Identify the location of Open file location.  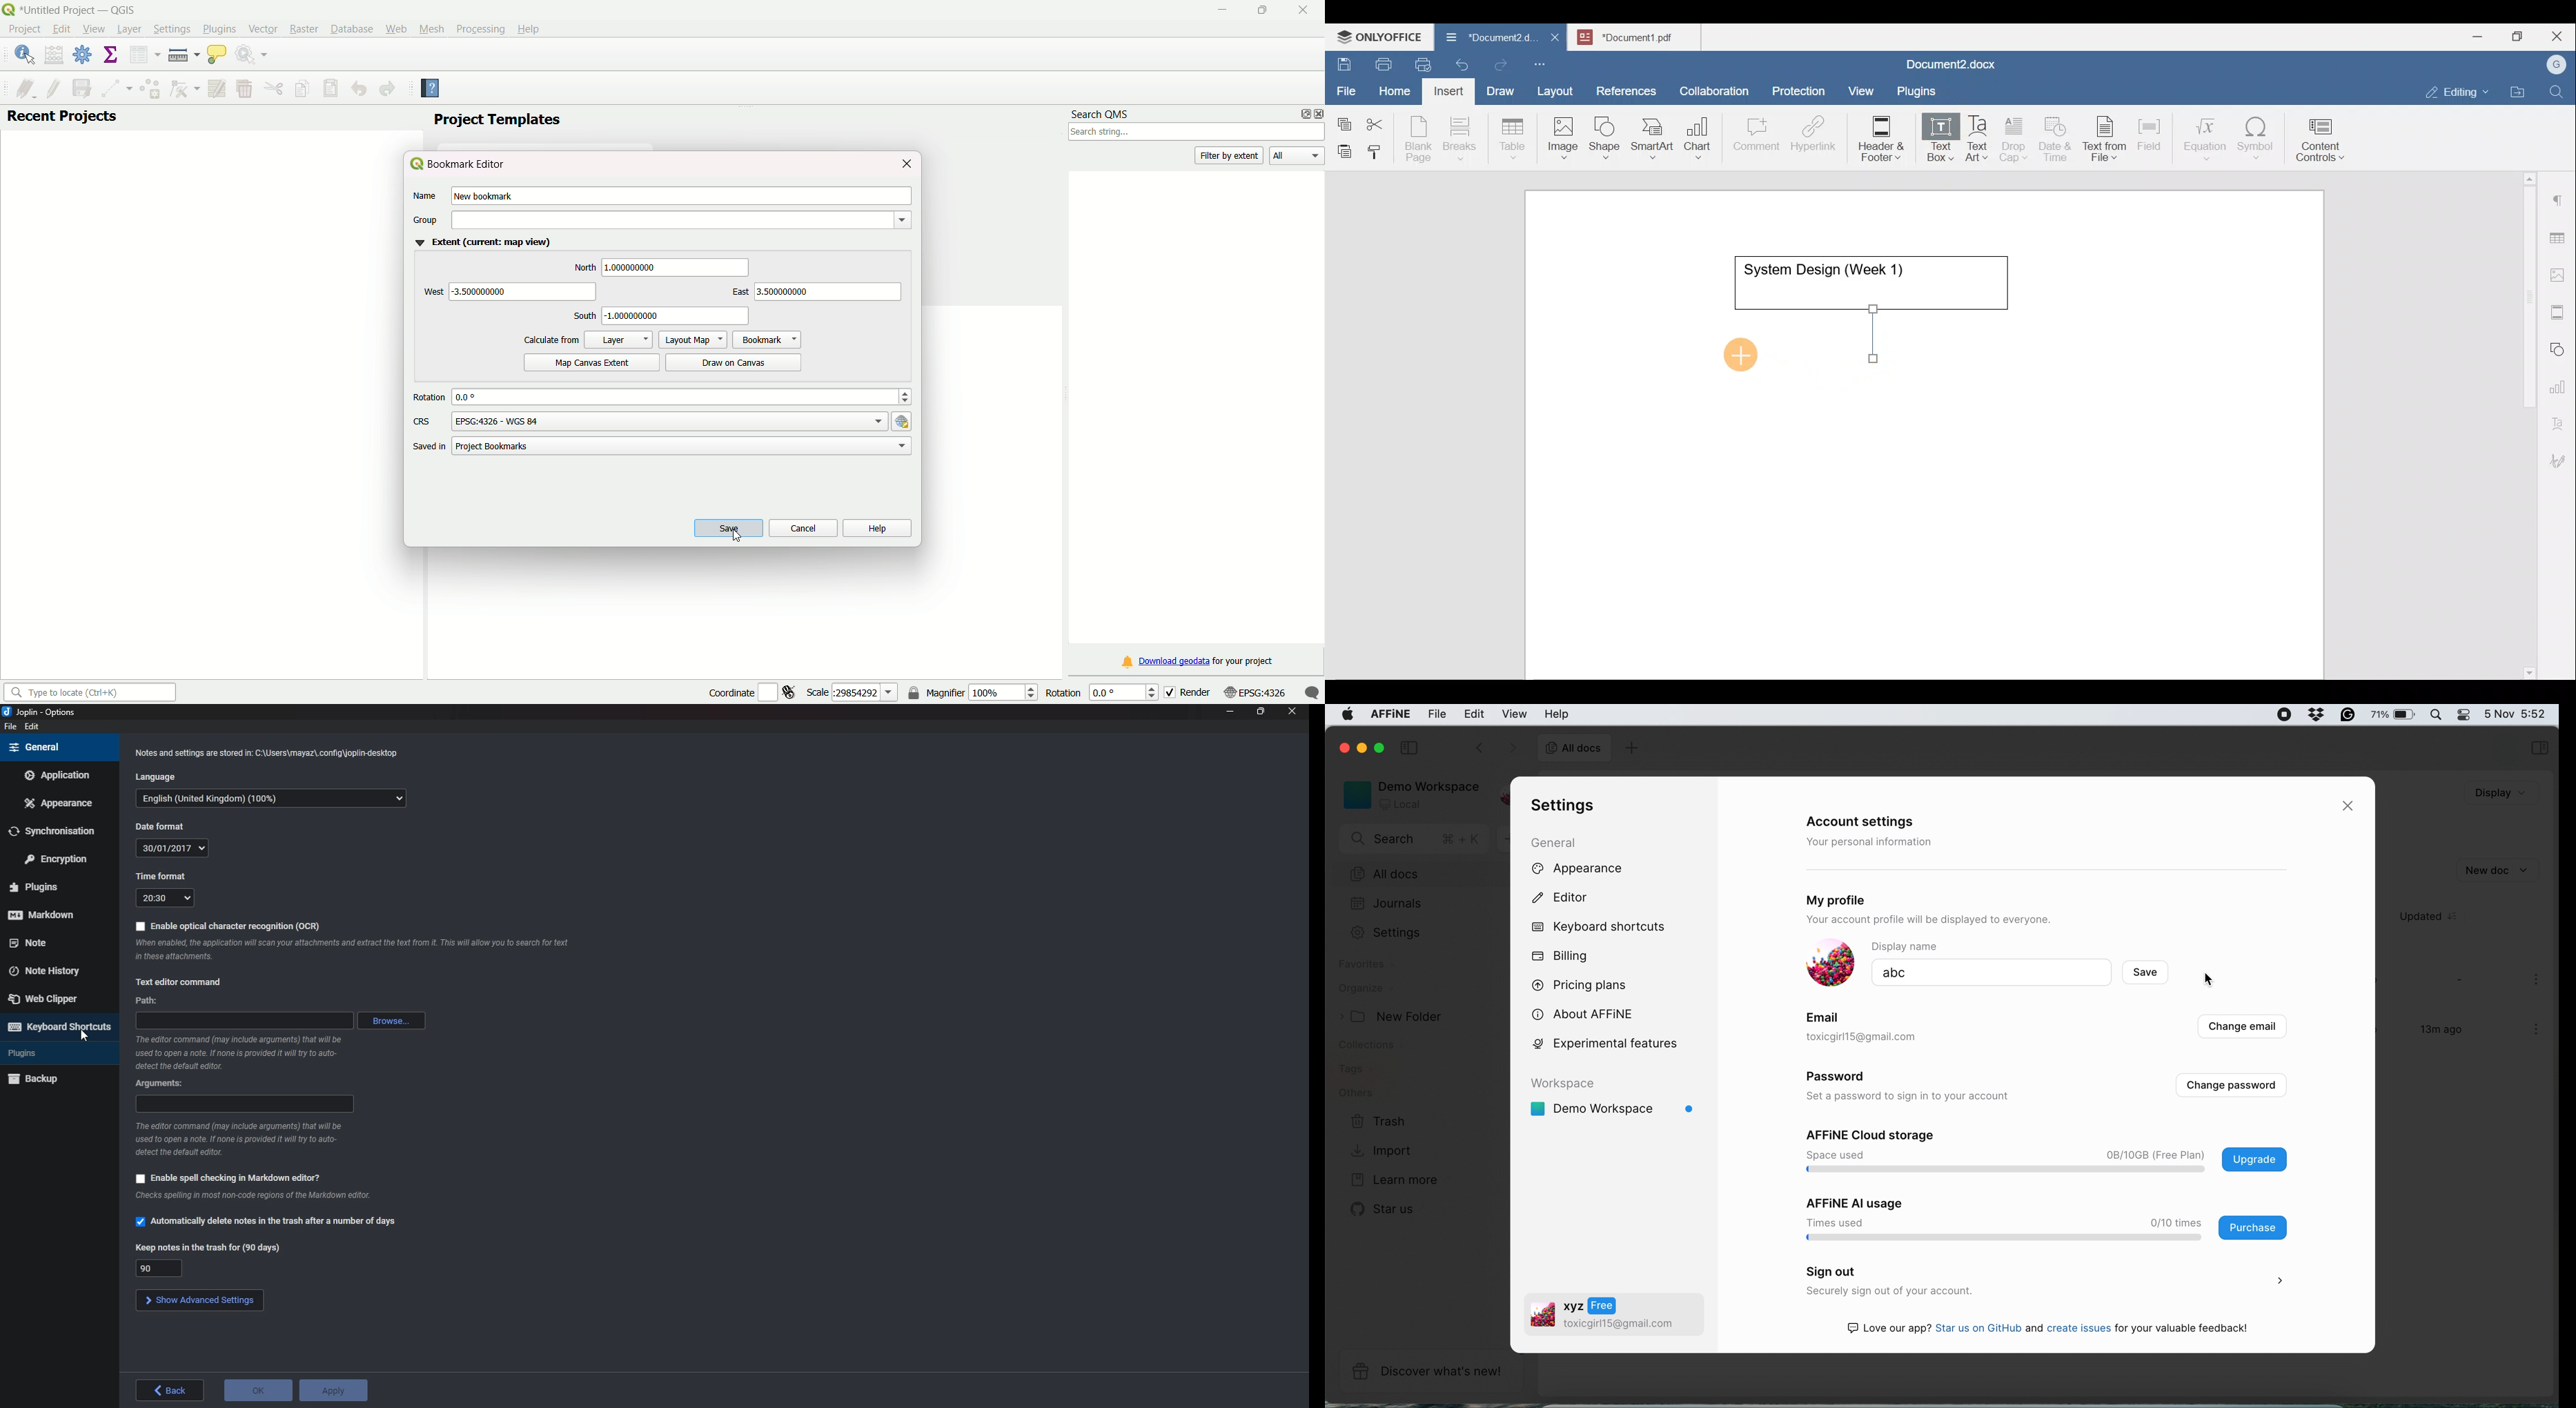
(2521, 93).